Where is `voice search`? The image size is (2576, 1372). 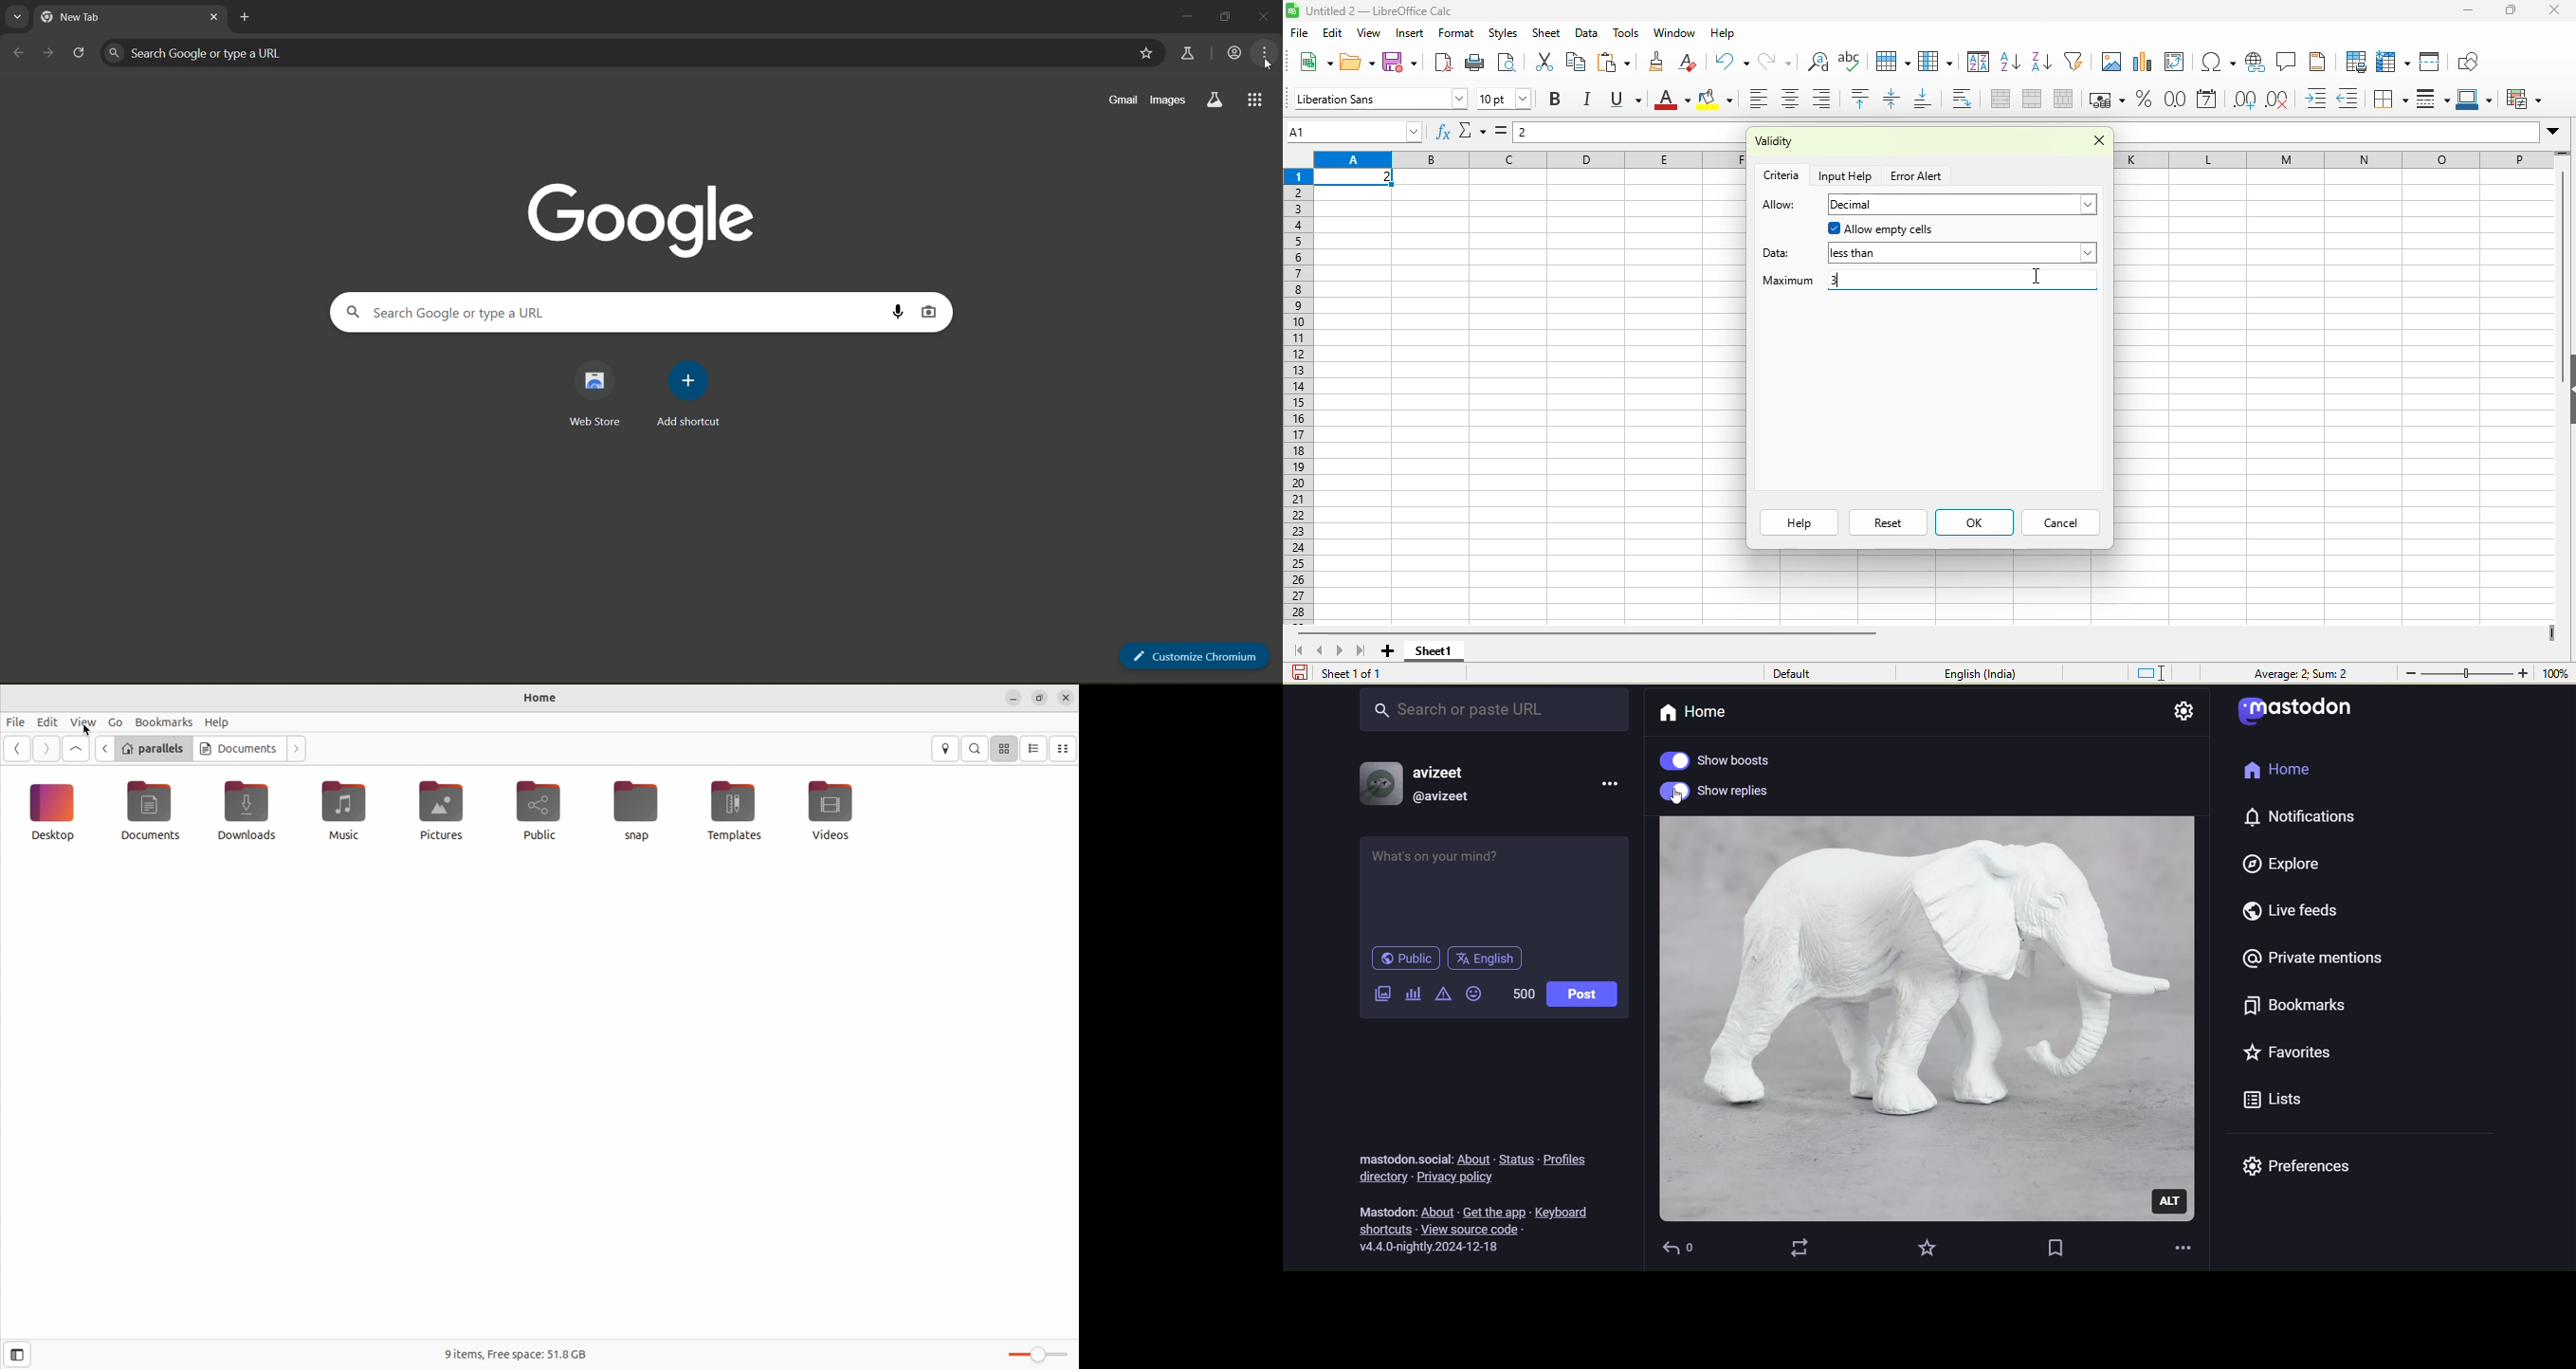 voice search is located at coordinates (898, 311).